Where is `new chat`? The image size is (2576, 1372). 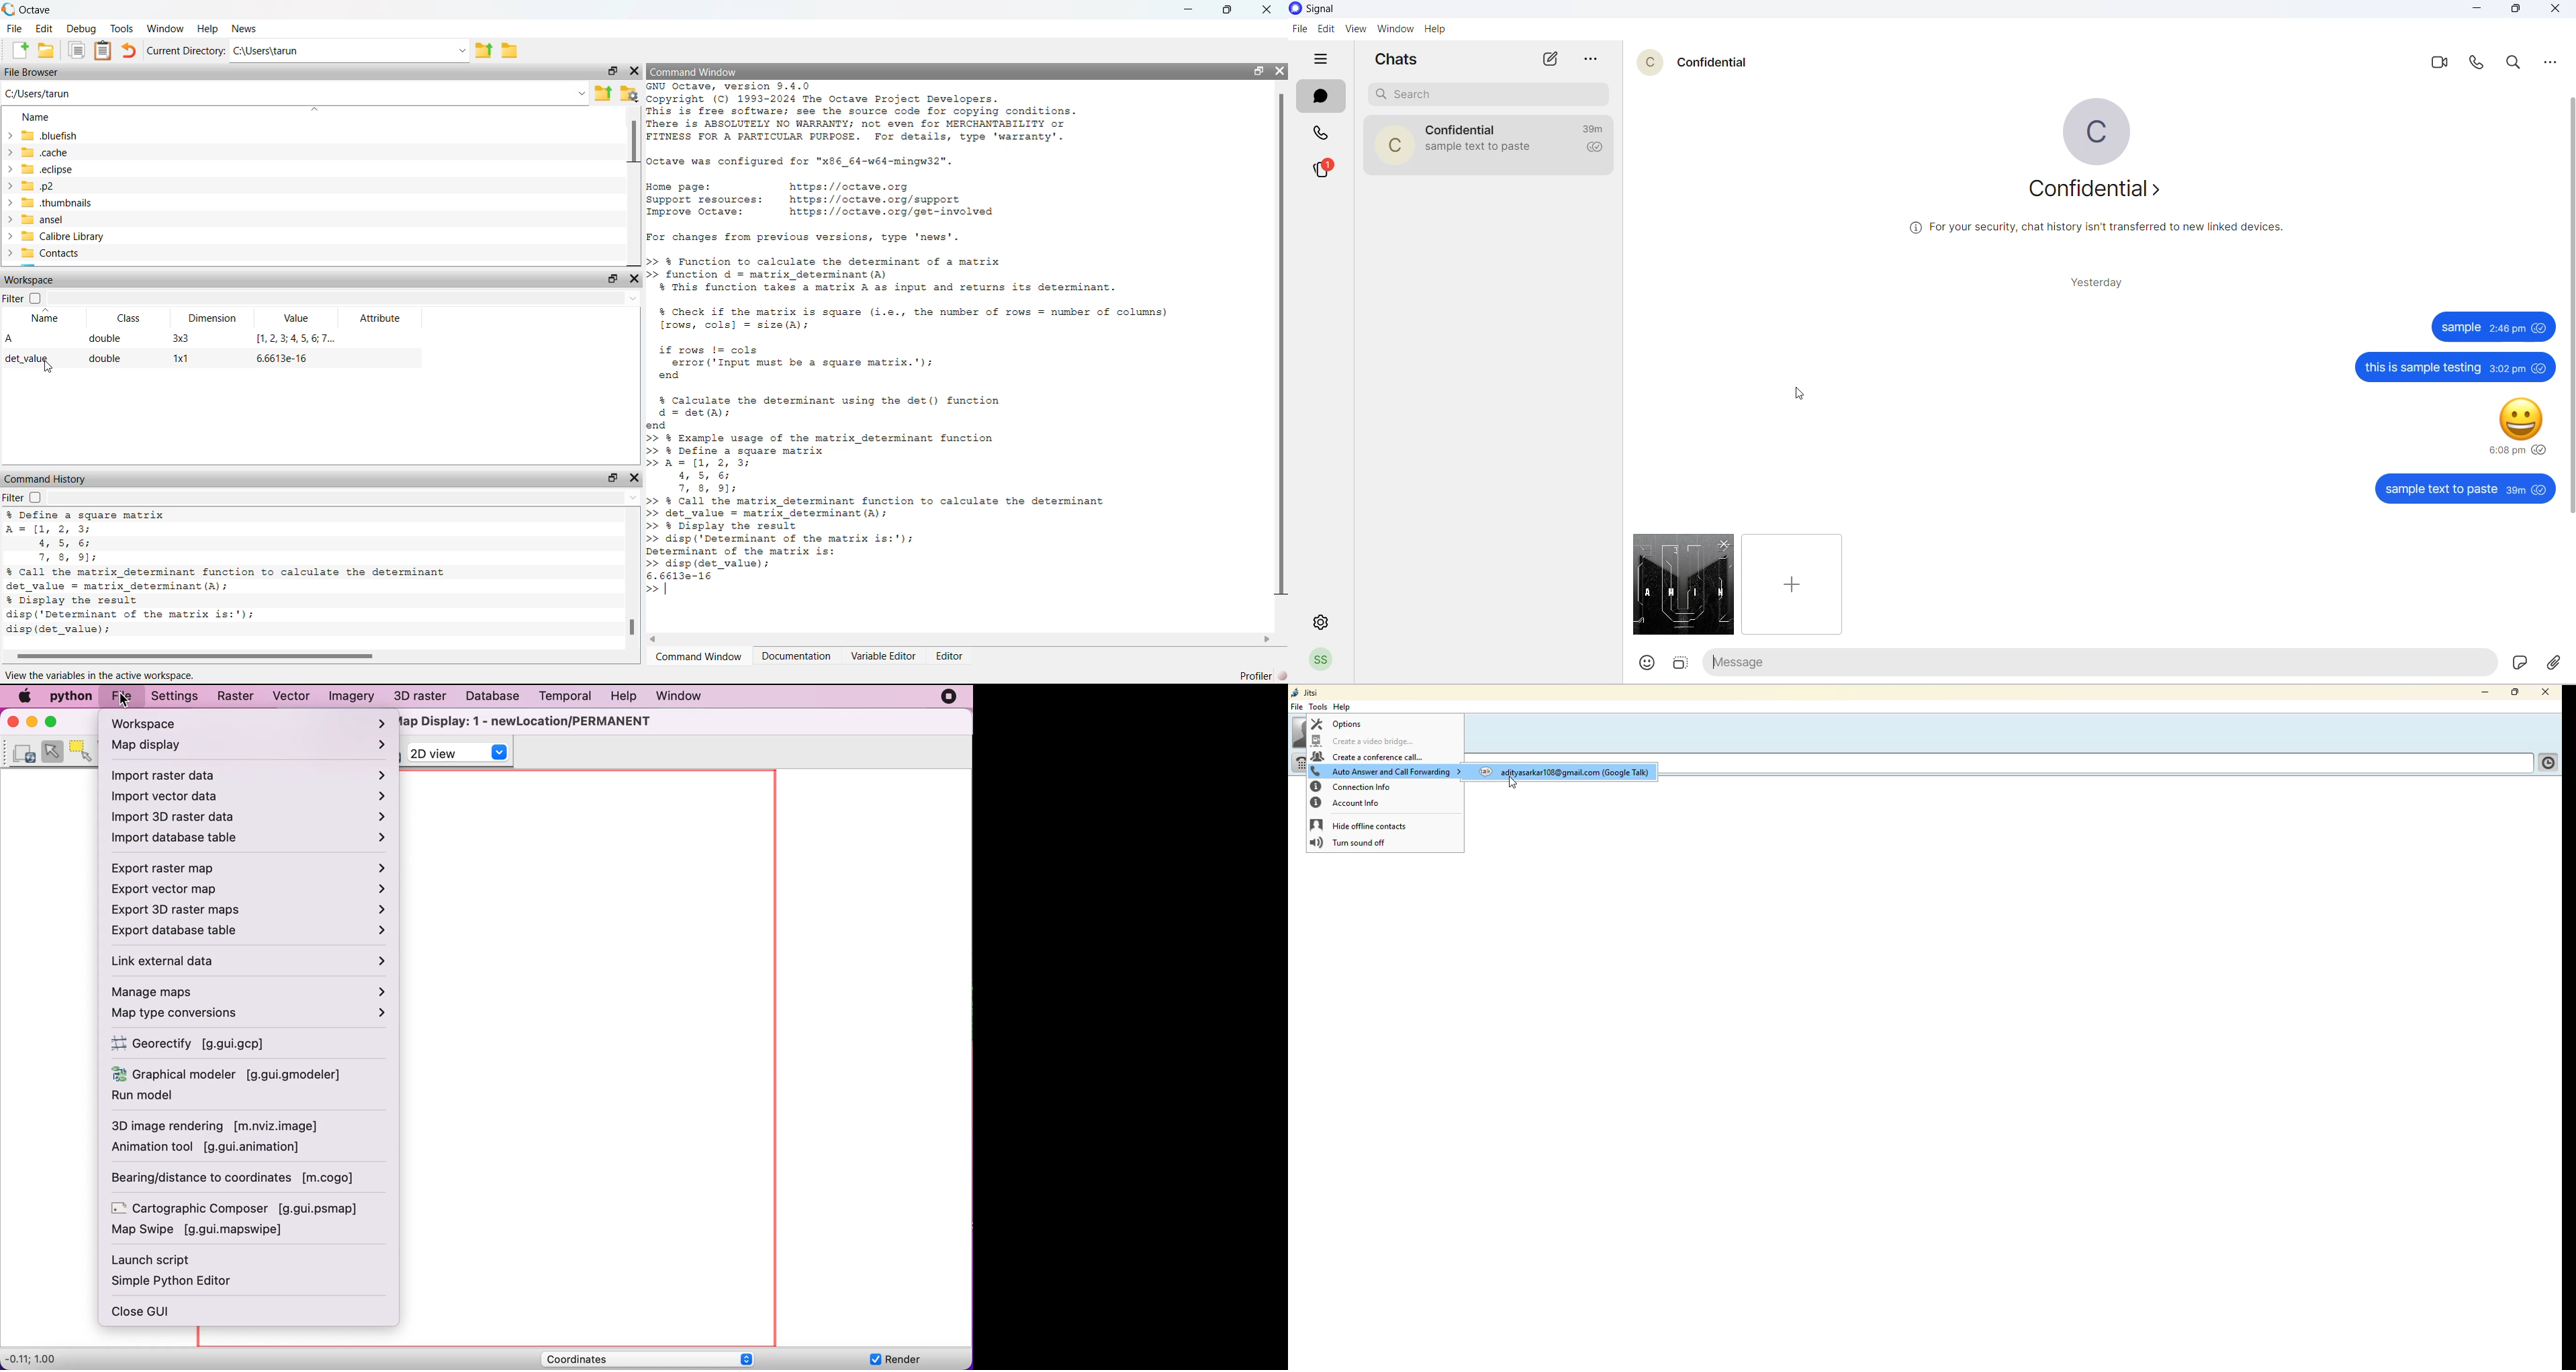 new chat is located at coordinates (1553, 60).